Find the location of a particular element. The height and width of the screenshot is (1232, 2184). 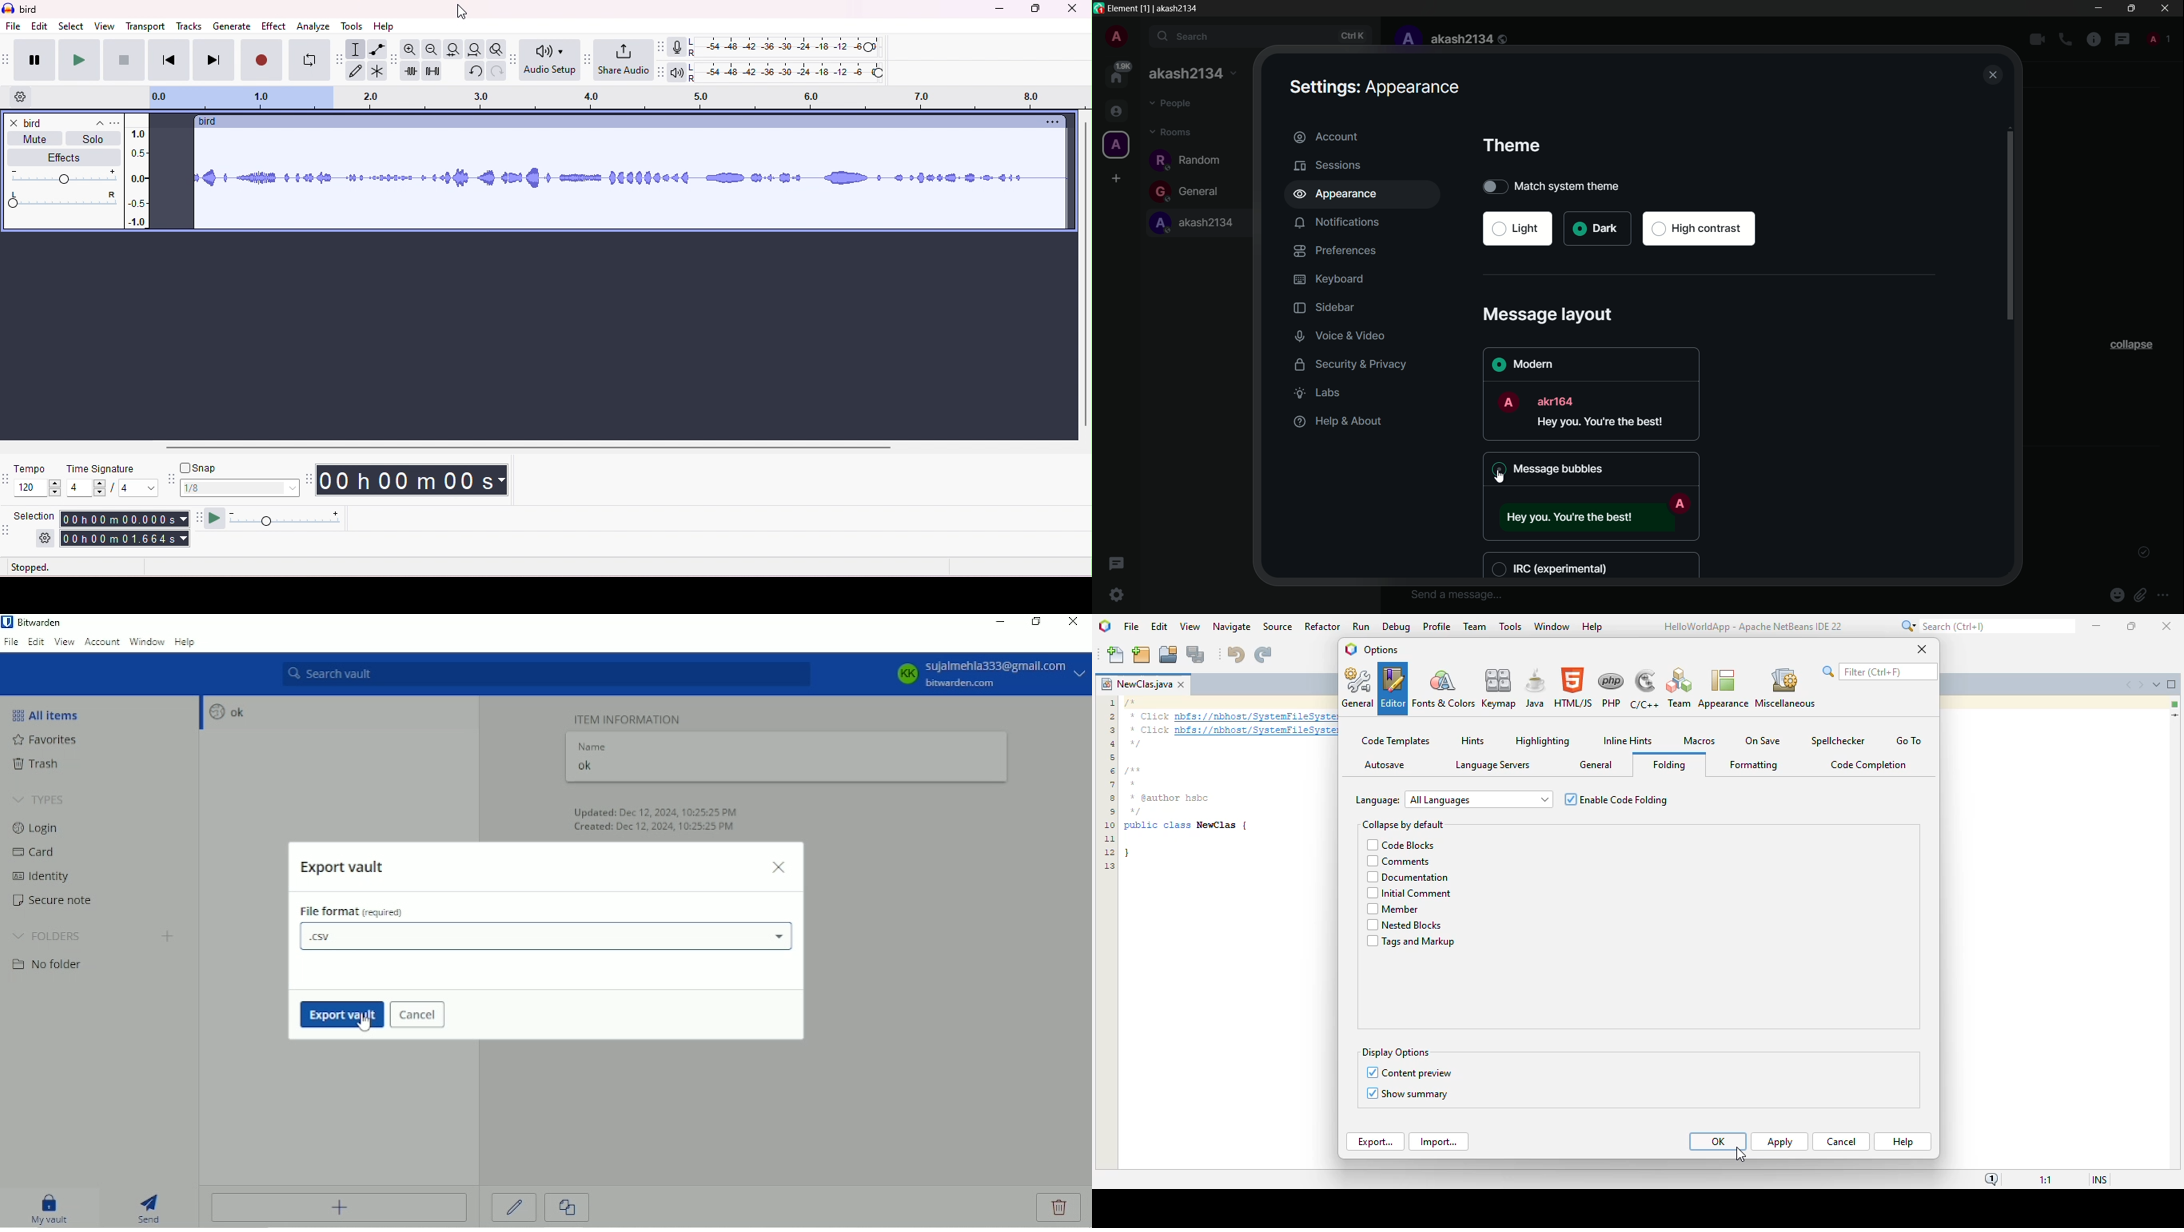

profile icon is located at coordinates (1508, 402).